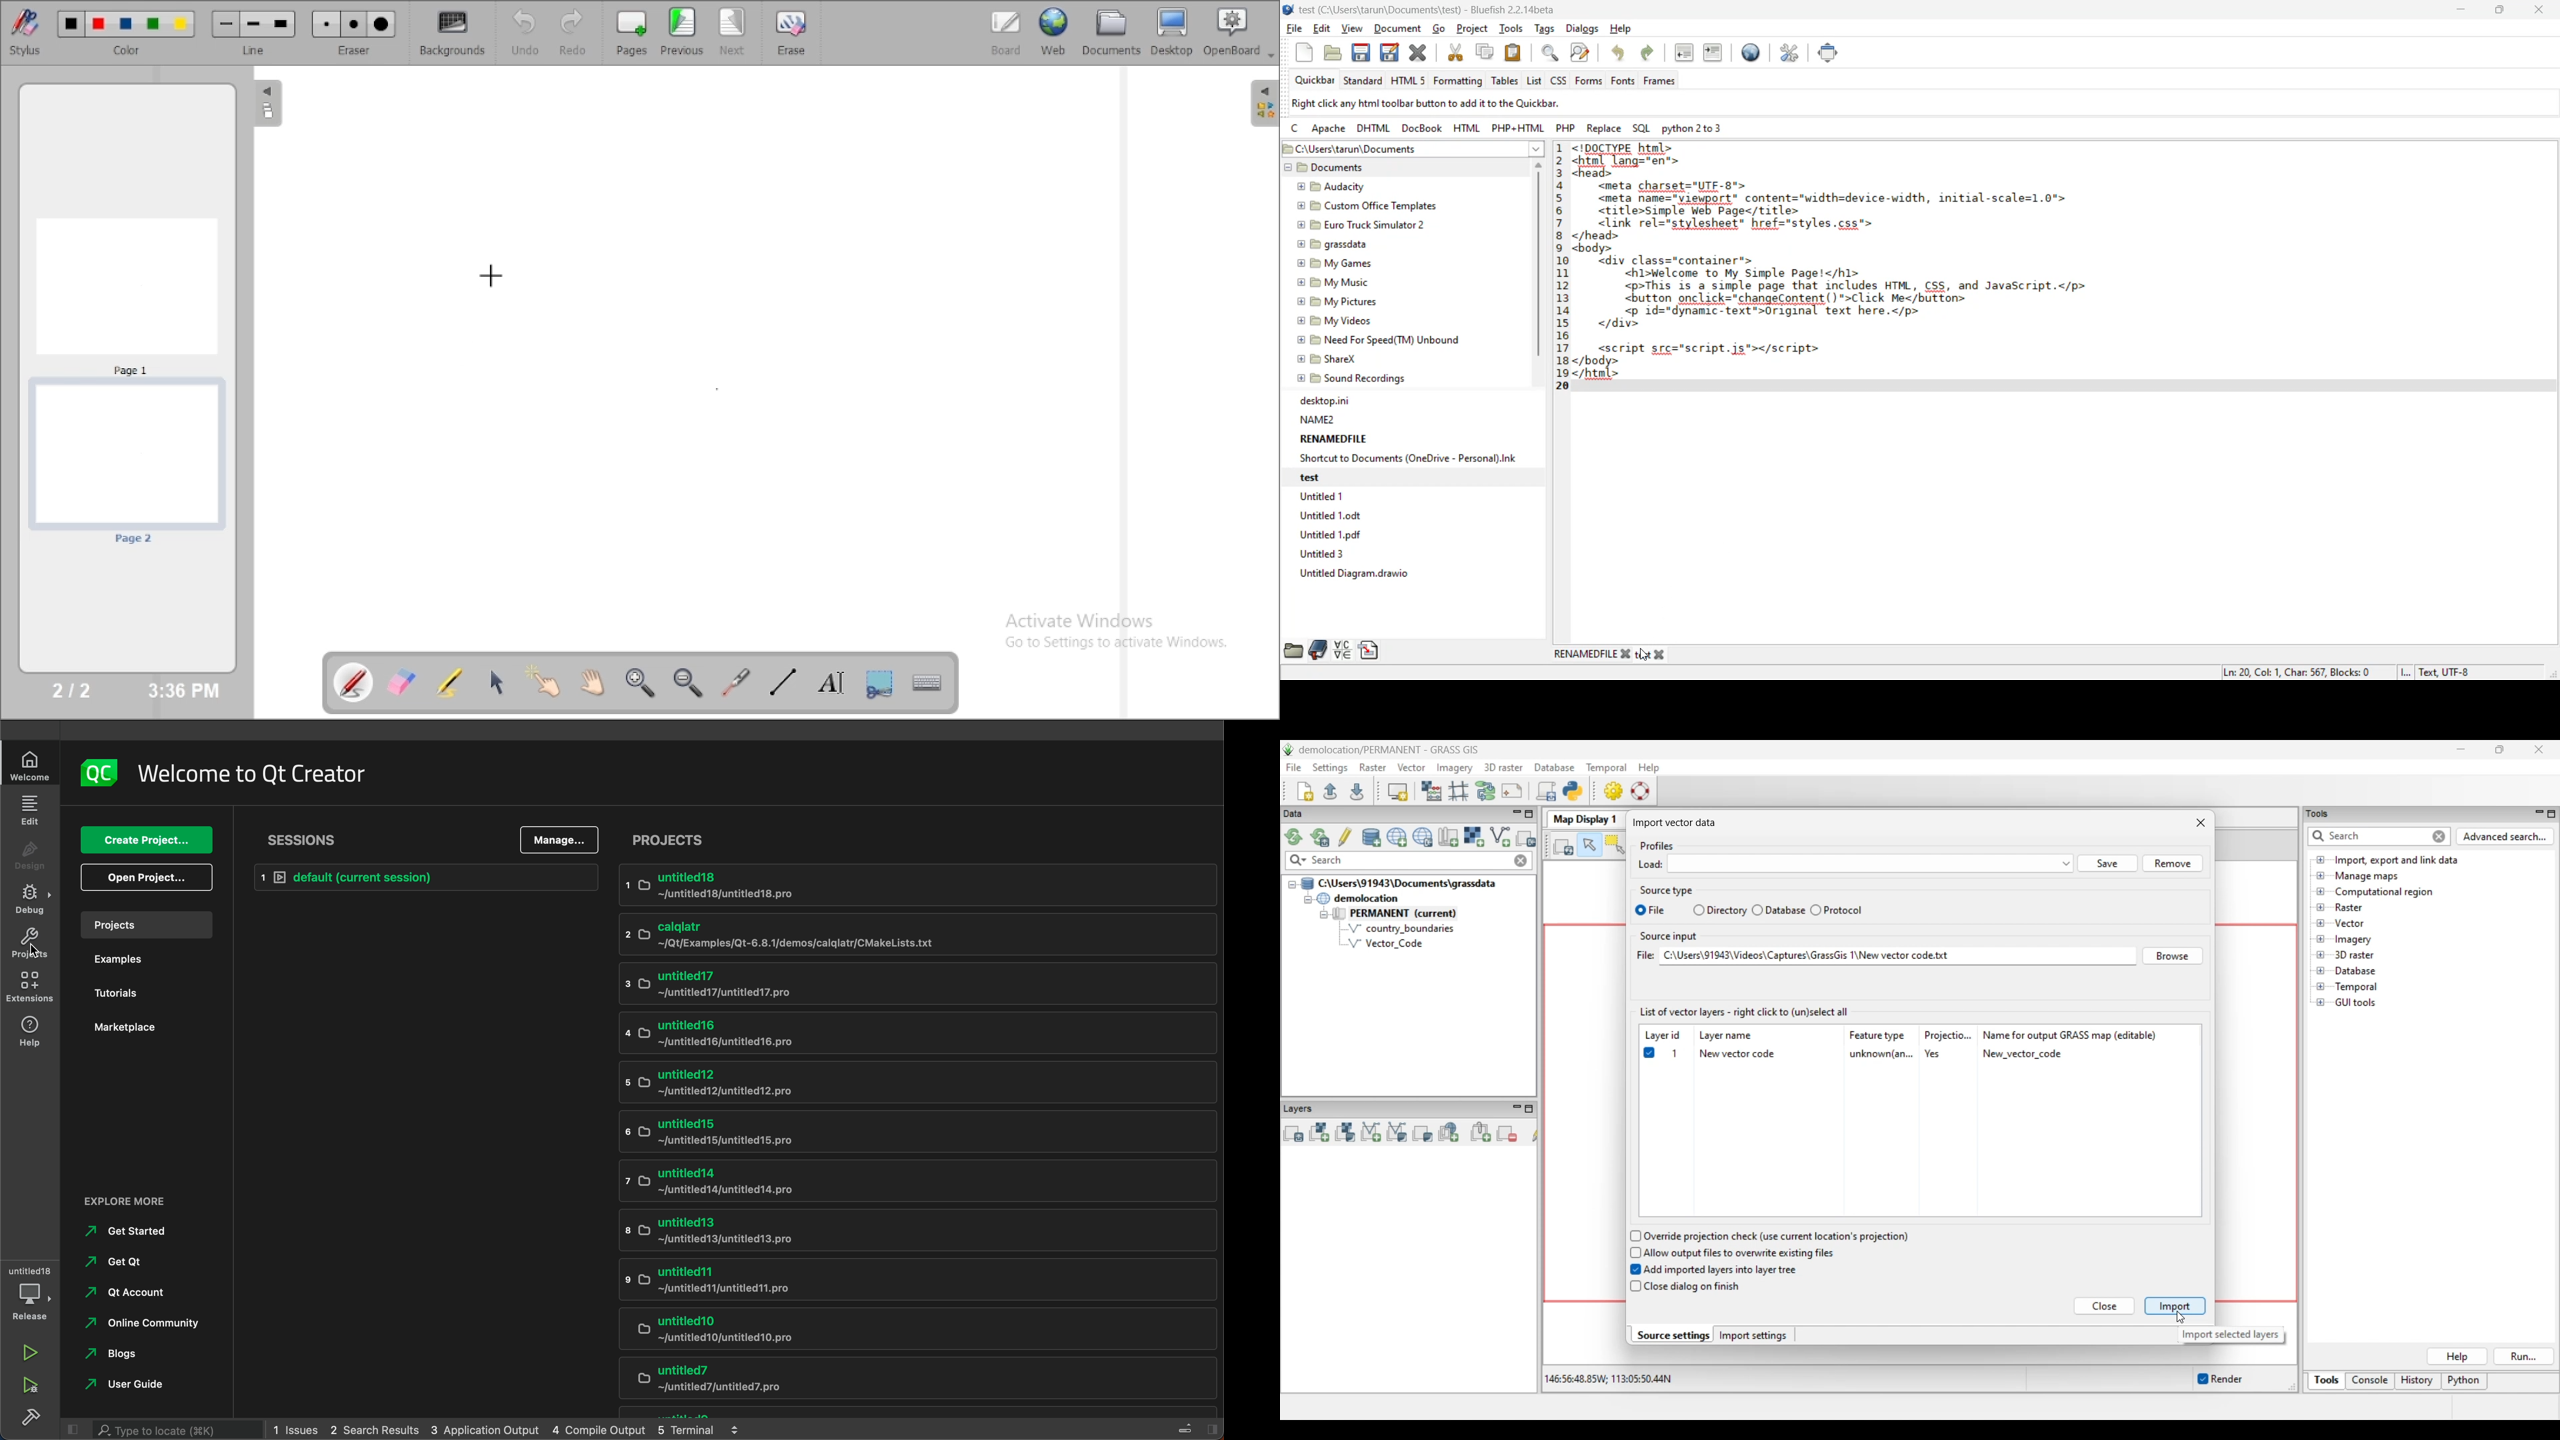  Describe the element at coordinates (1519, 129) in the screenshot. I see `php html` at that location.